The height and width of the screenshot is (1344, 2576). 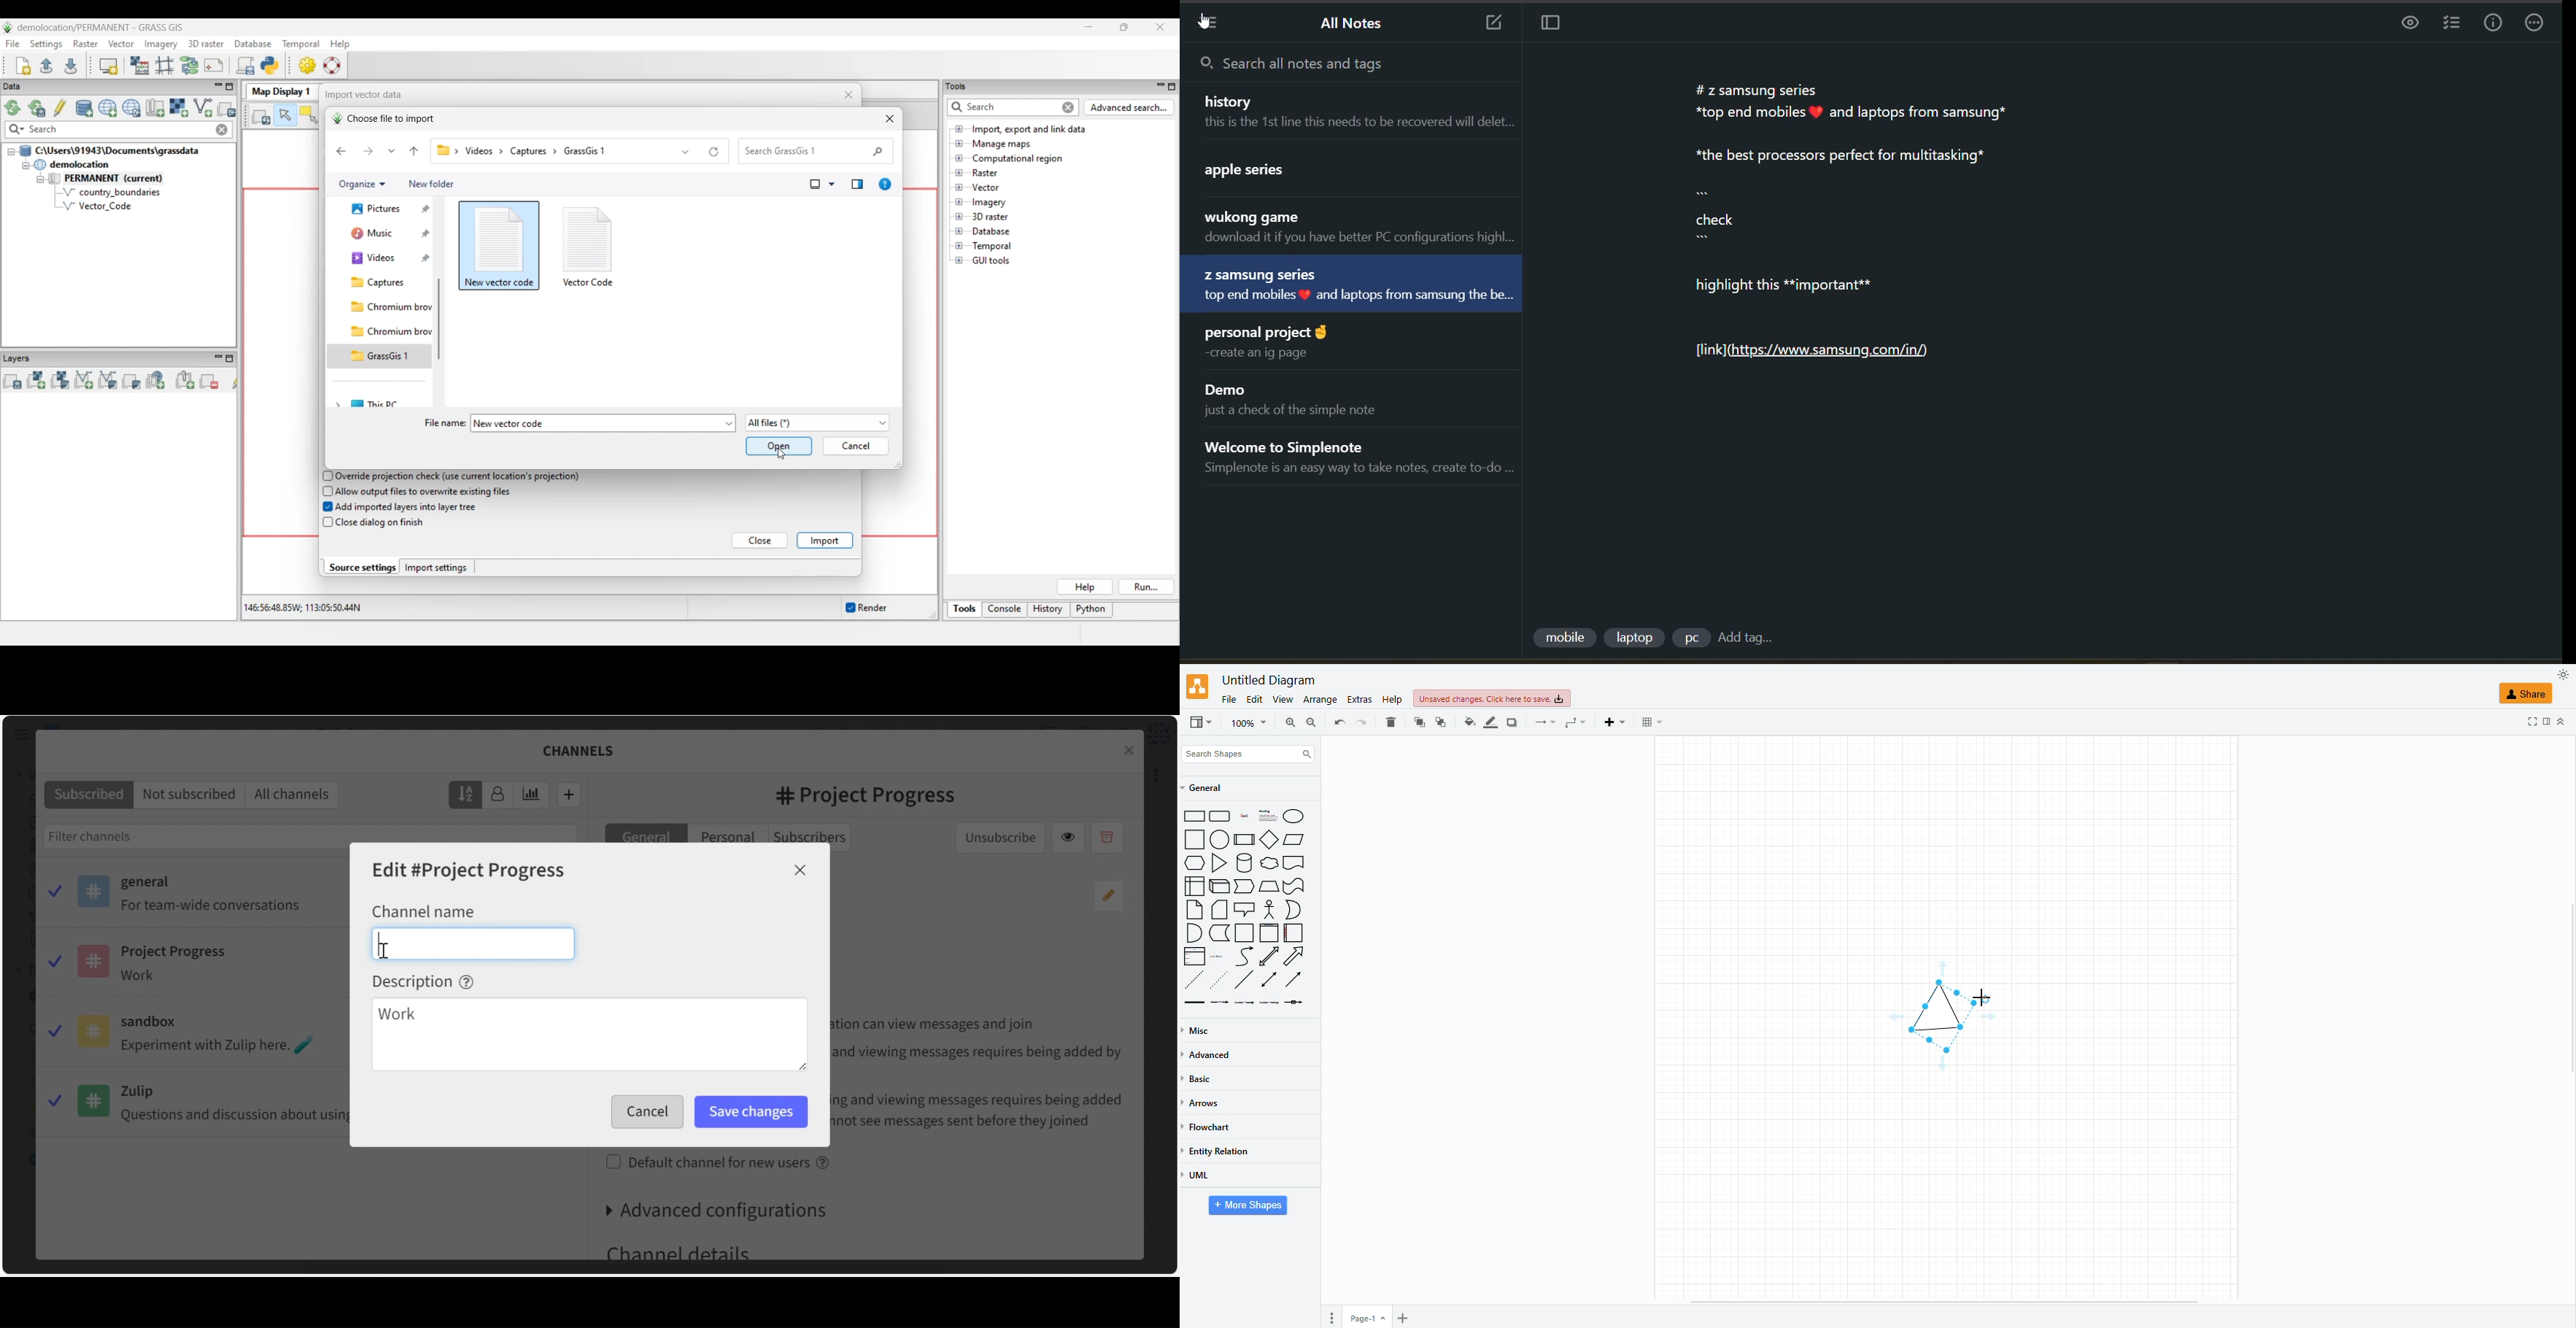 I want to click on note title and preview, so click(x=1322, y=174).